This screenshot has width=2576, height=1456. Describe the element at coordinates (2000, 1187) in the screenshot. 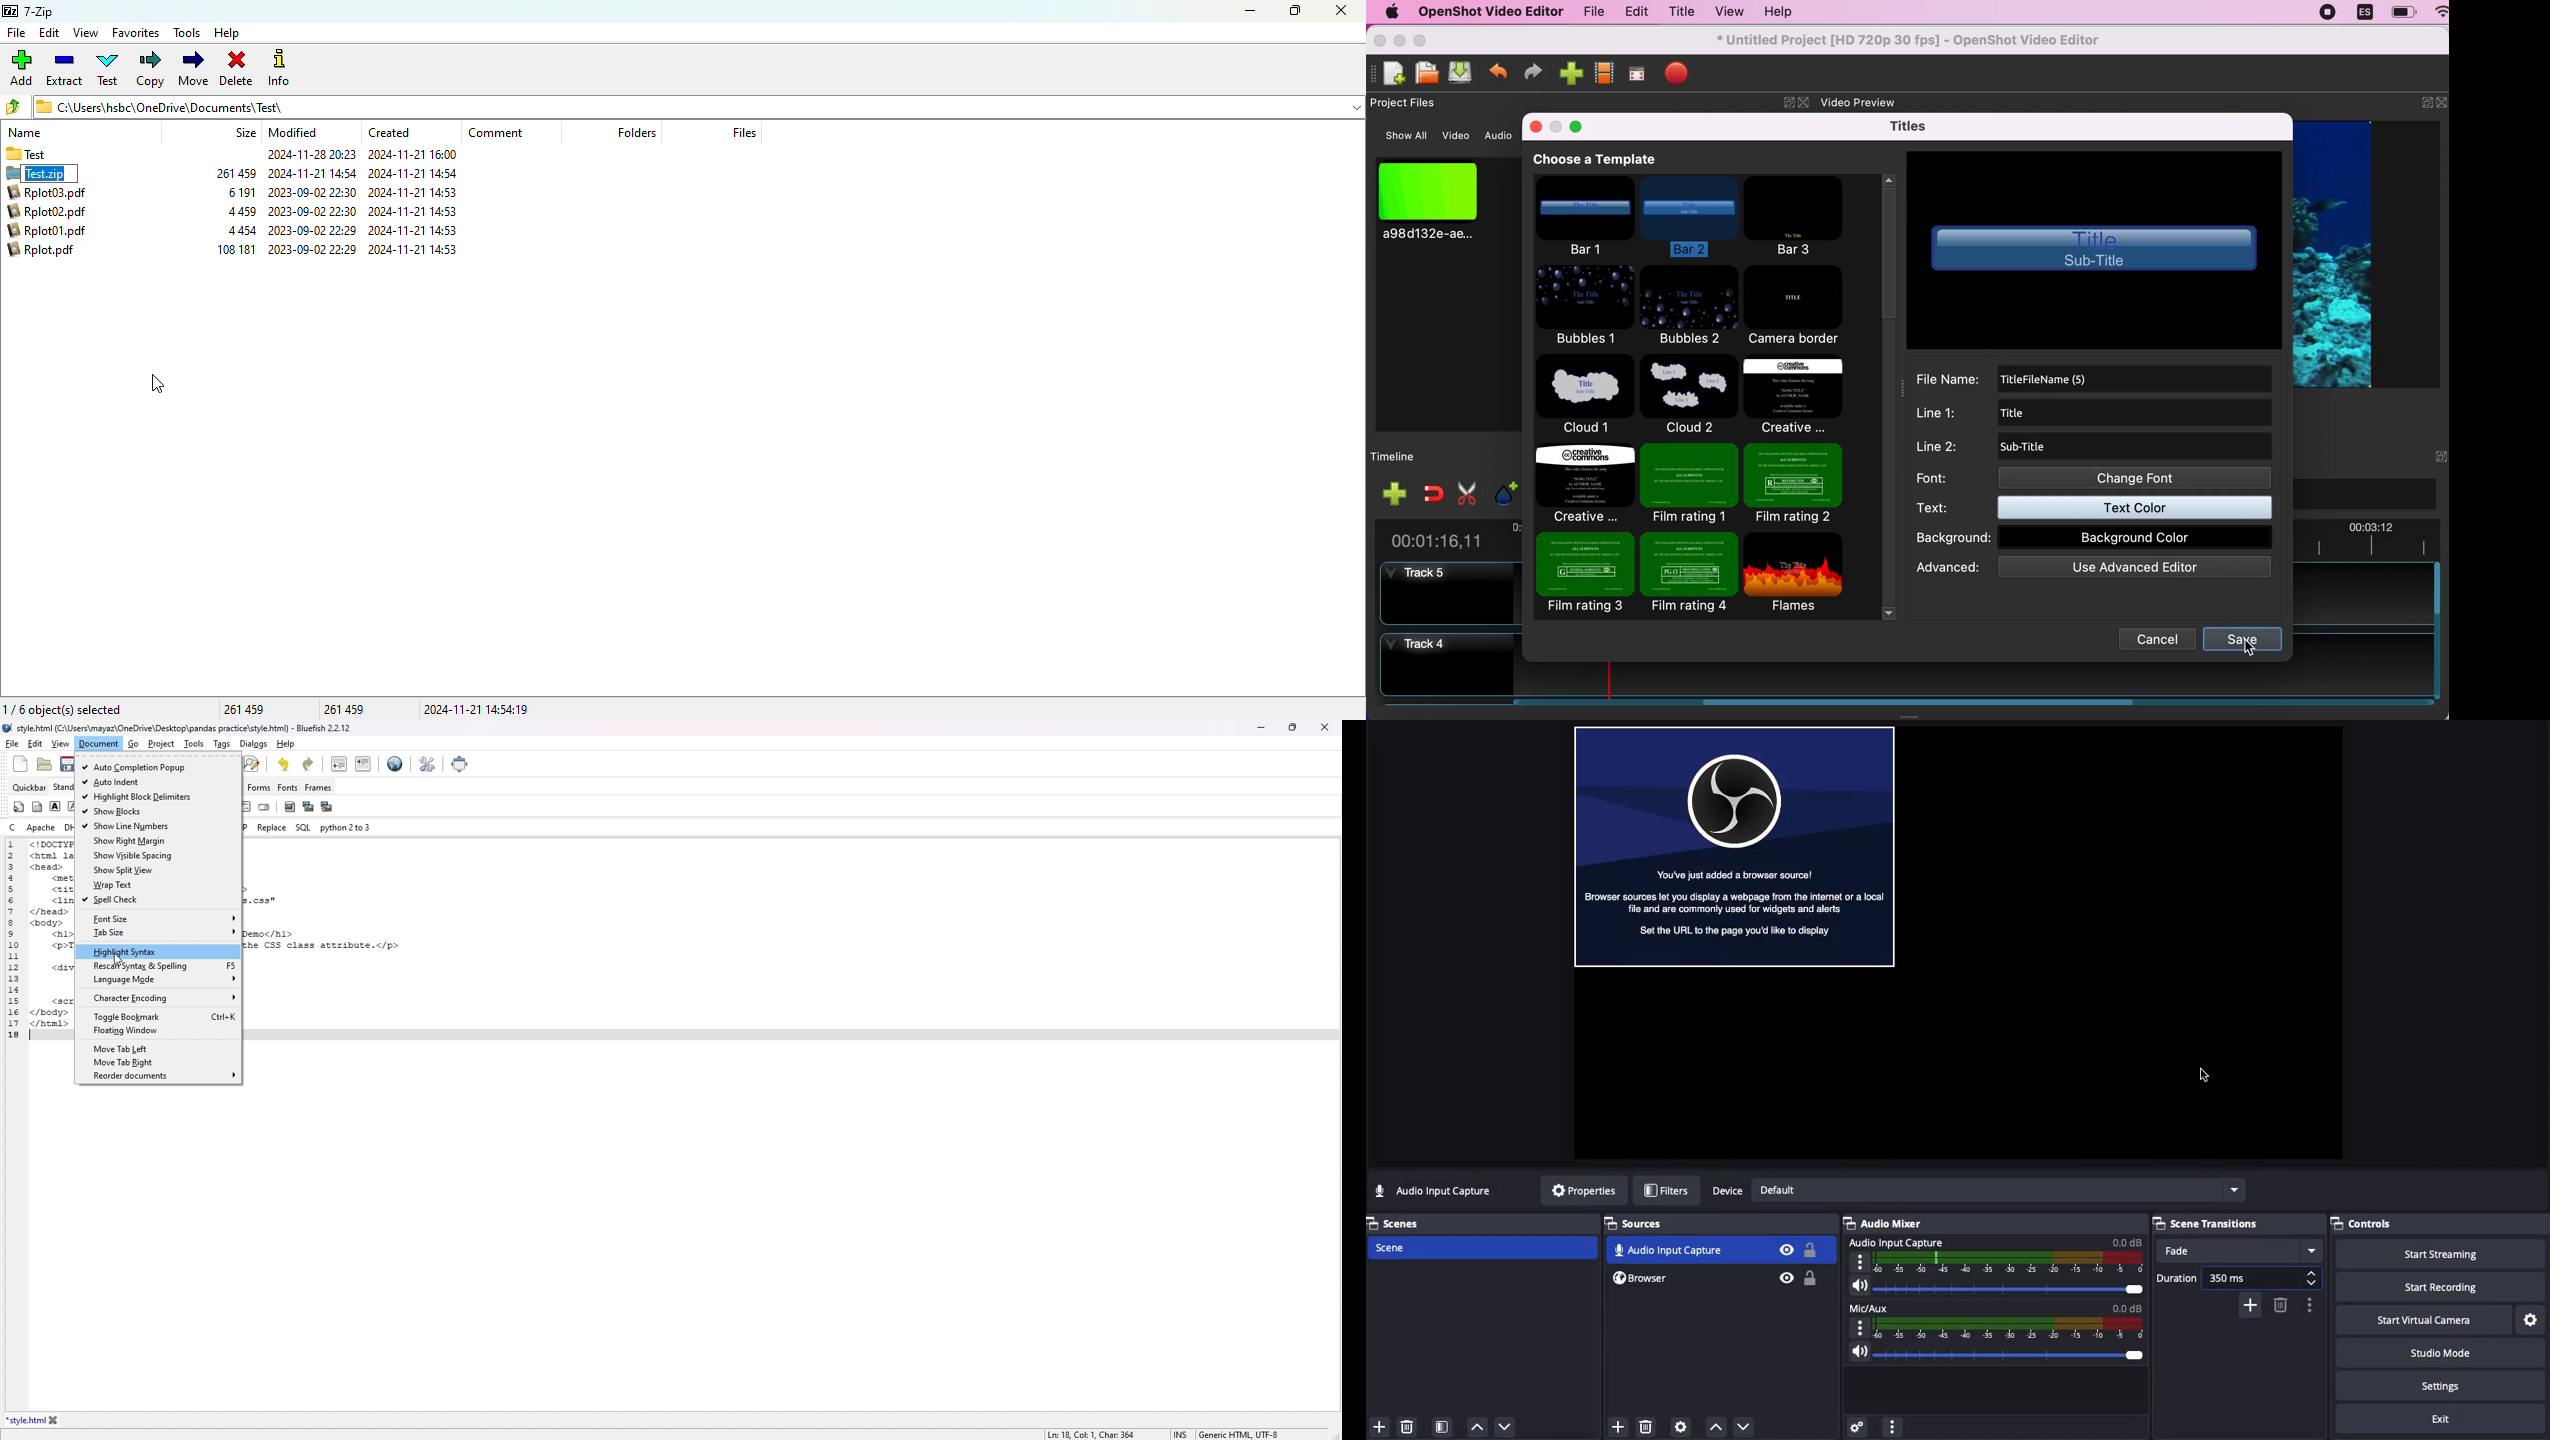

I see `Default` at that location.